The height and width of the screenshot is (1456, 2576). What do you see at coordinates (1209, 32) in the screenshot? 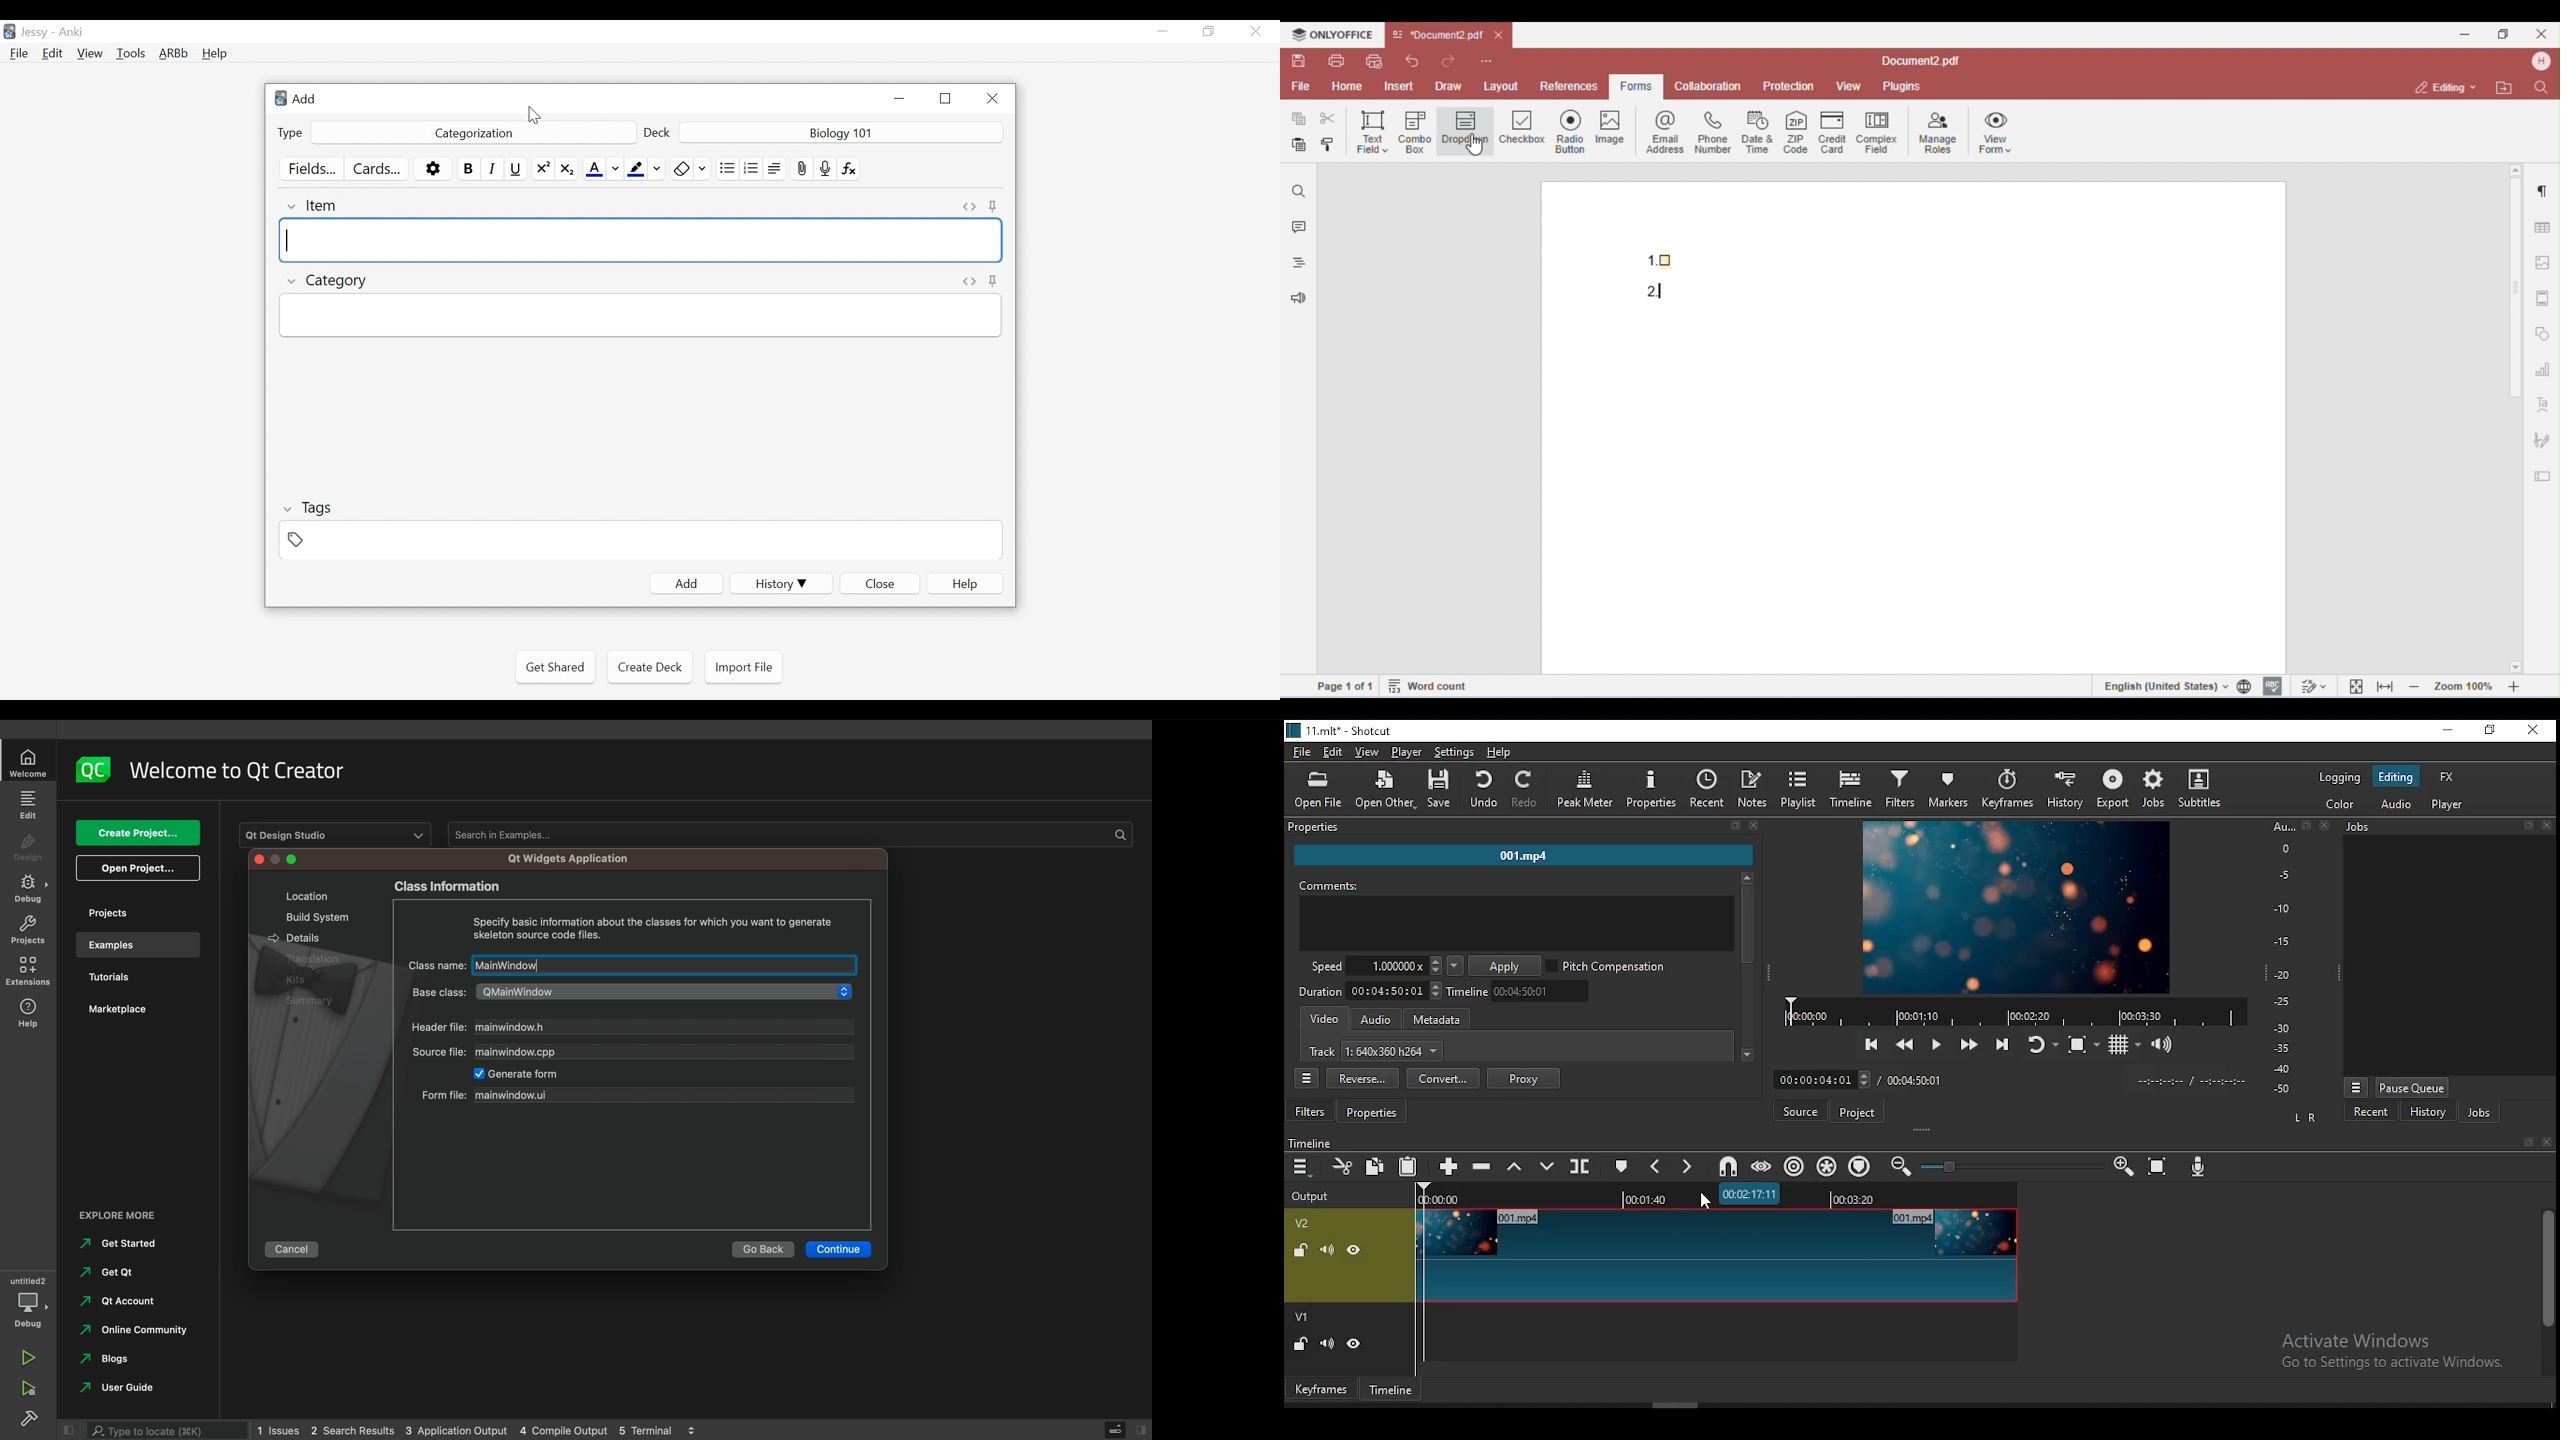
I see `Restore` at bounding box center [1209, 32].